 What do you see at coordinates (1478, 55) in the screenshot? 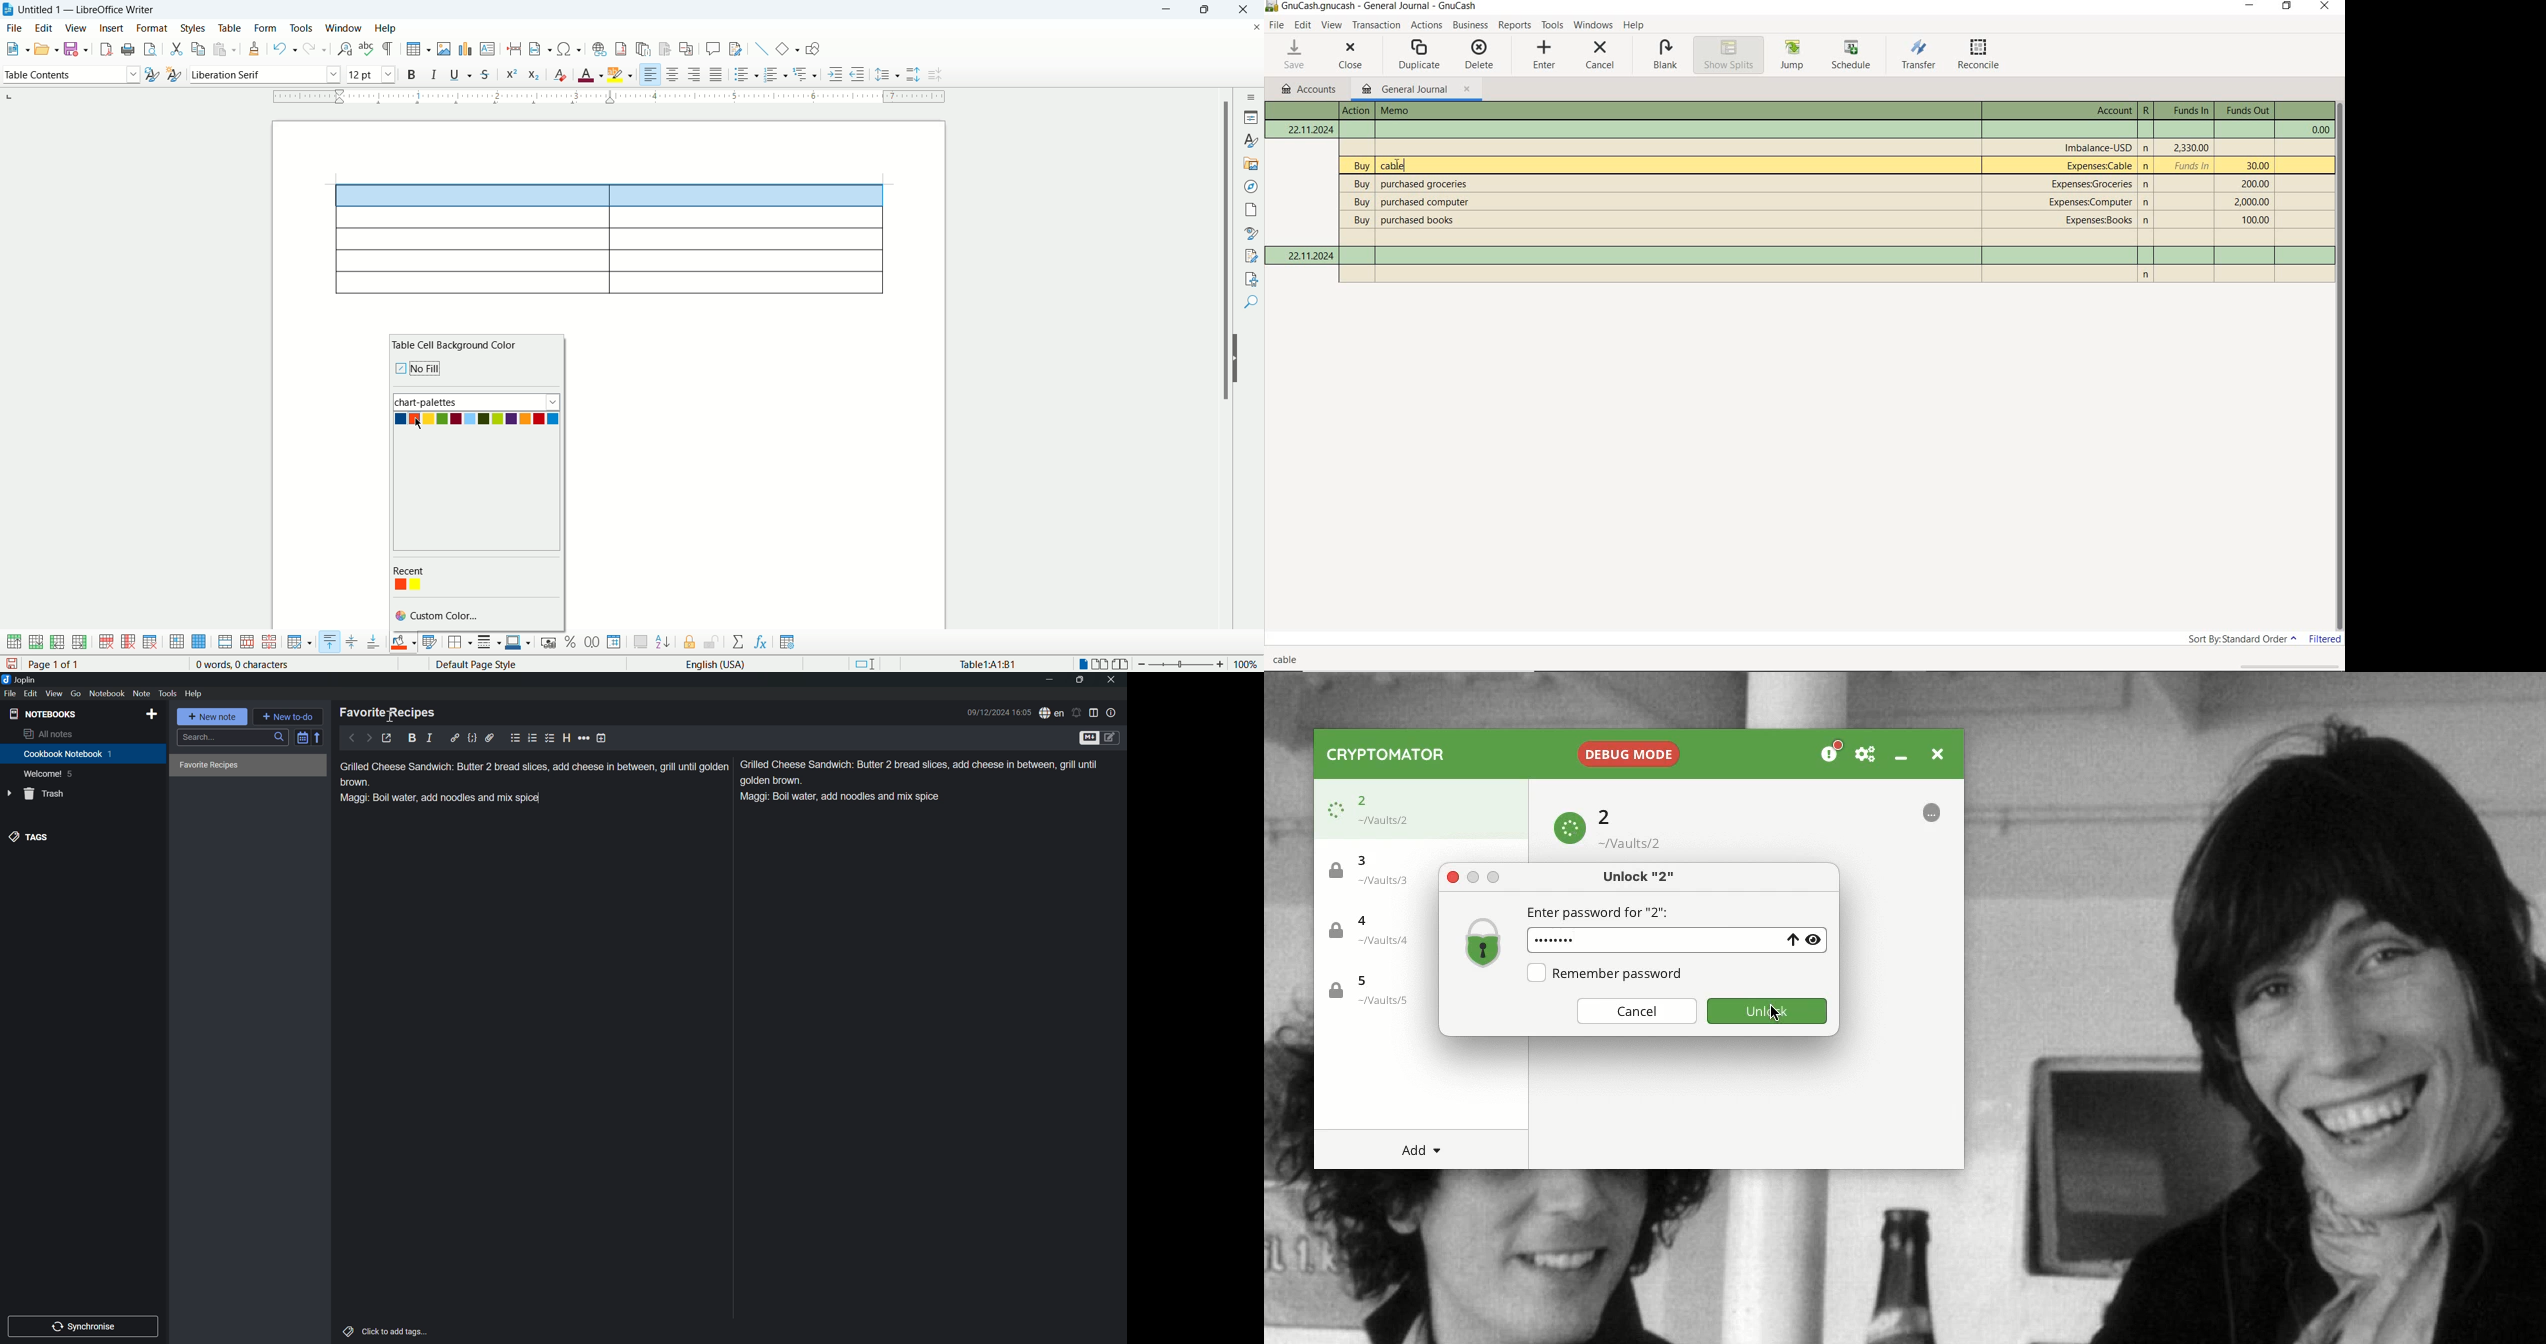
I see `delete` at bounding box center [1478, 55].